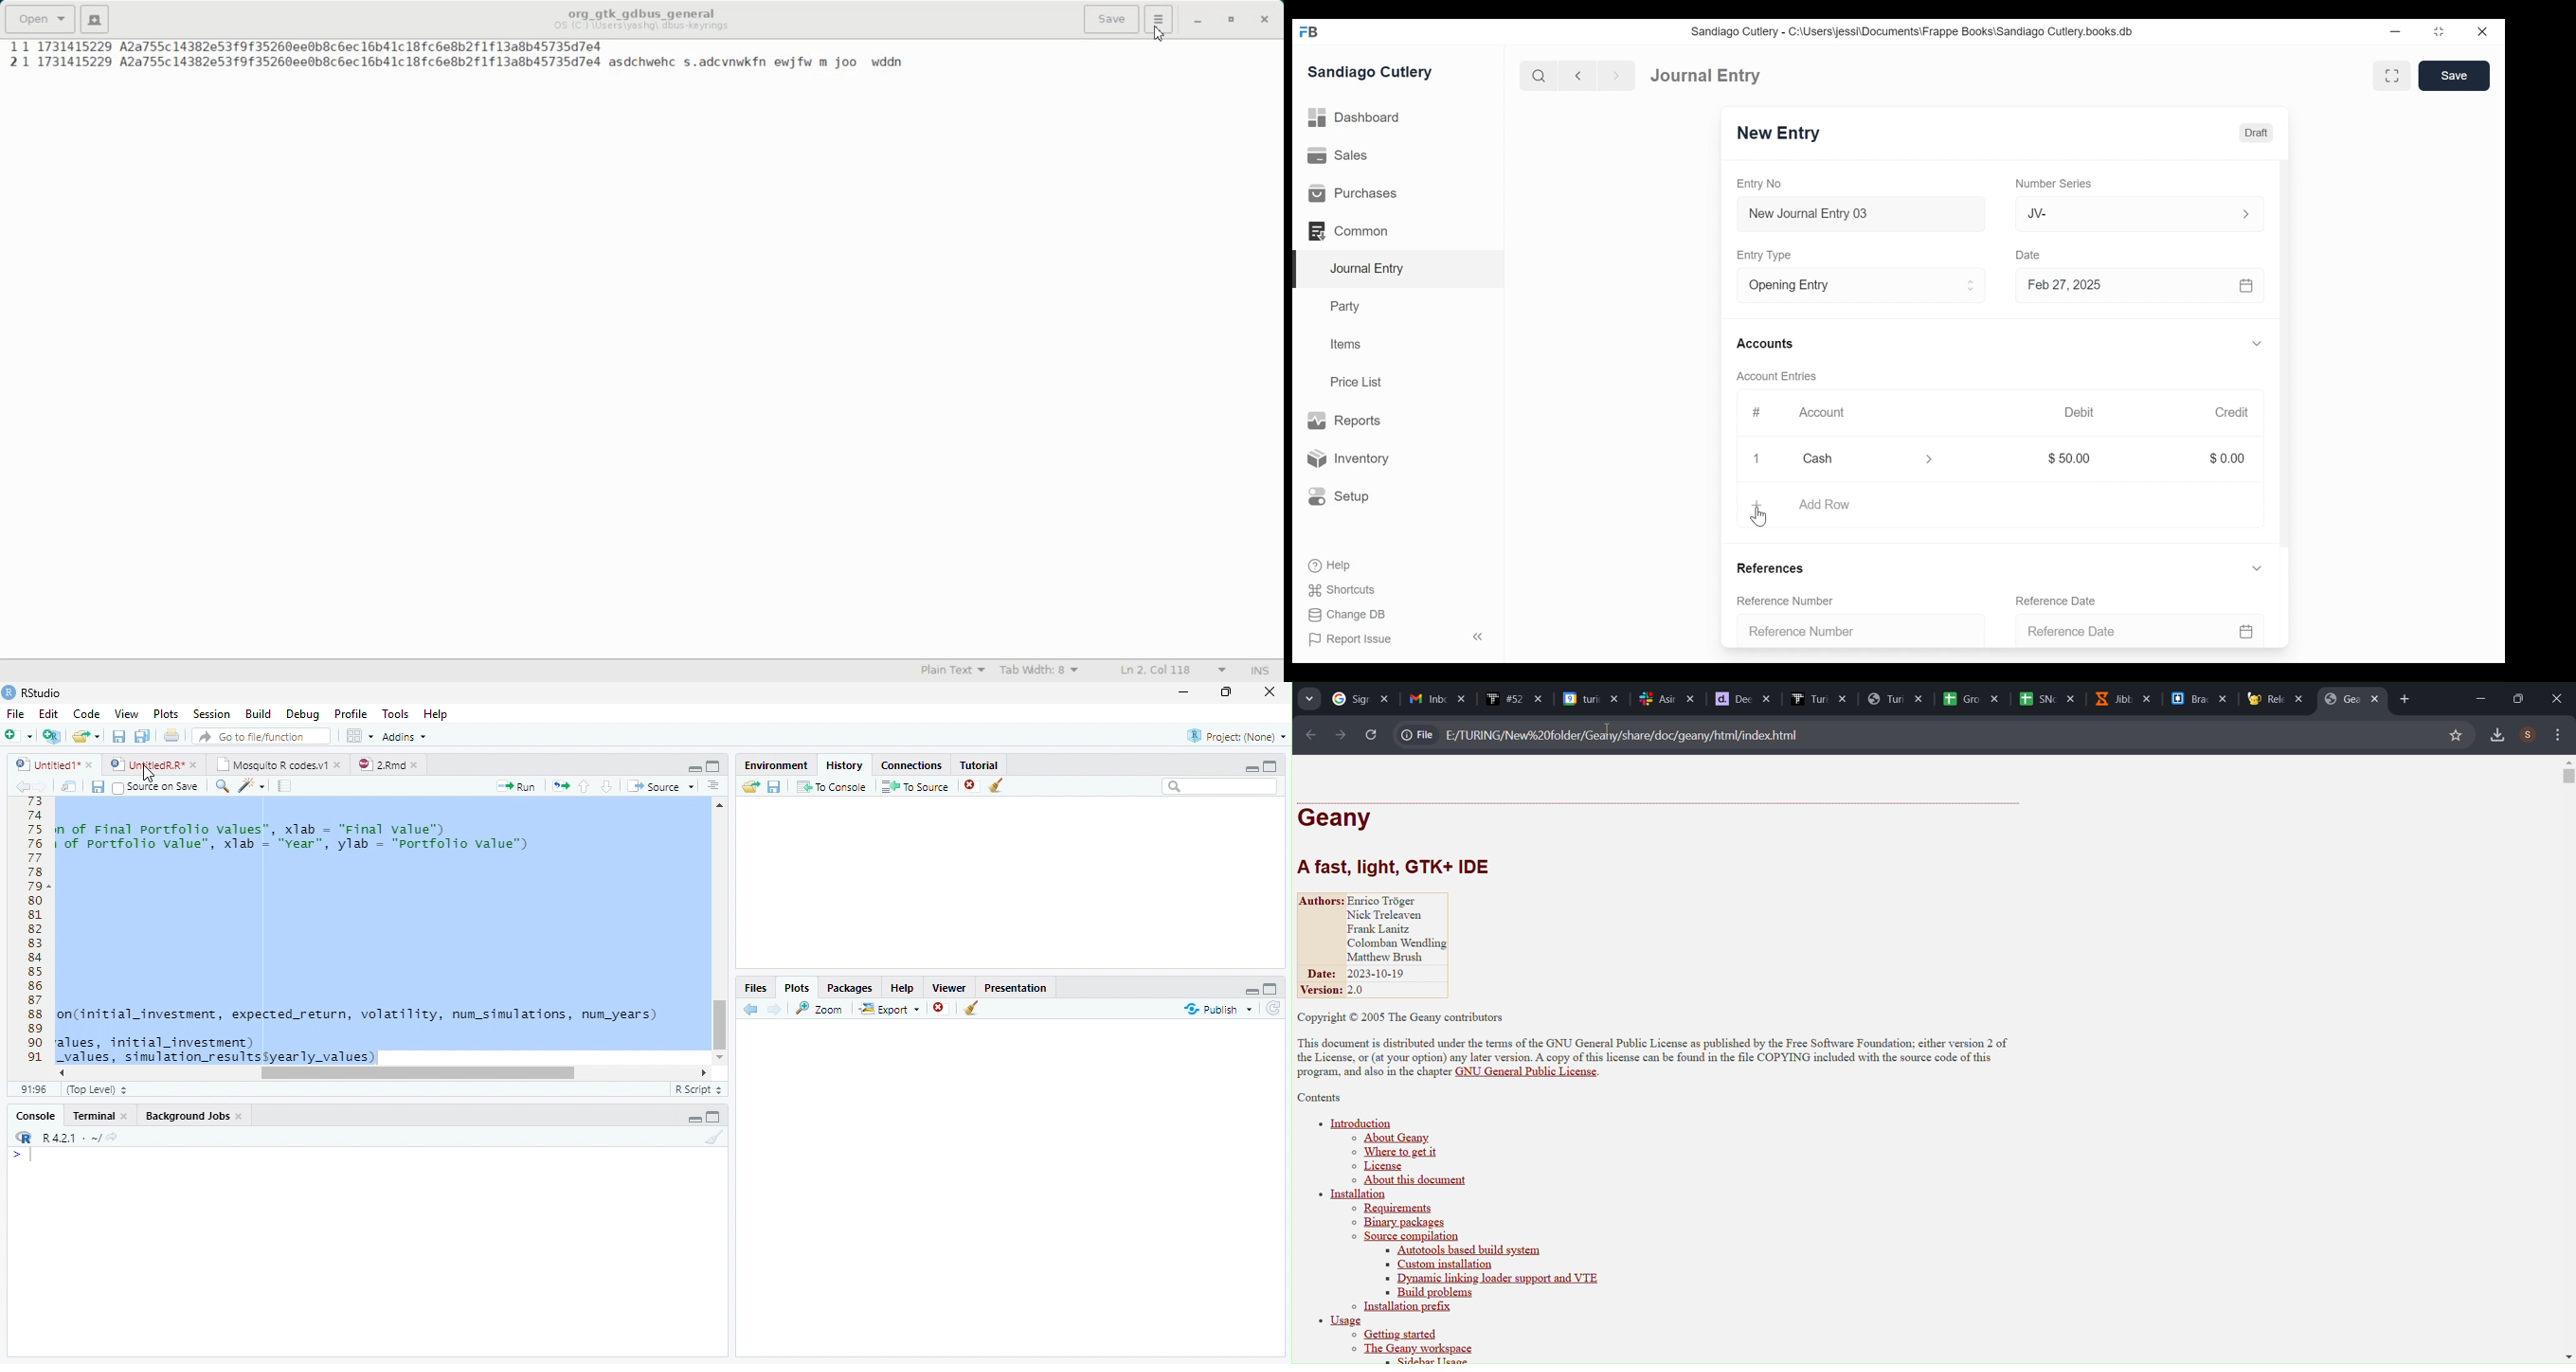  I want to click on Setup, so click(1339, 497).